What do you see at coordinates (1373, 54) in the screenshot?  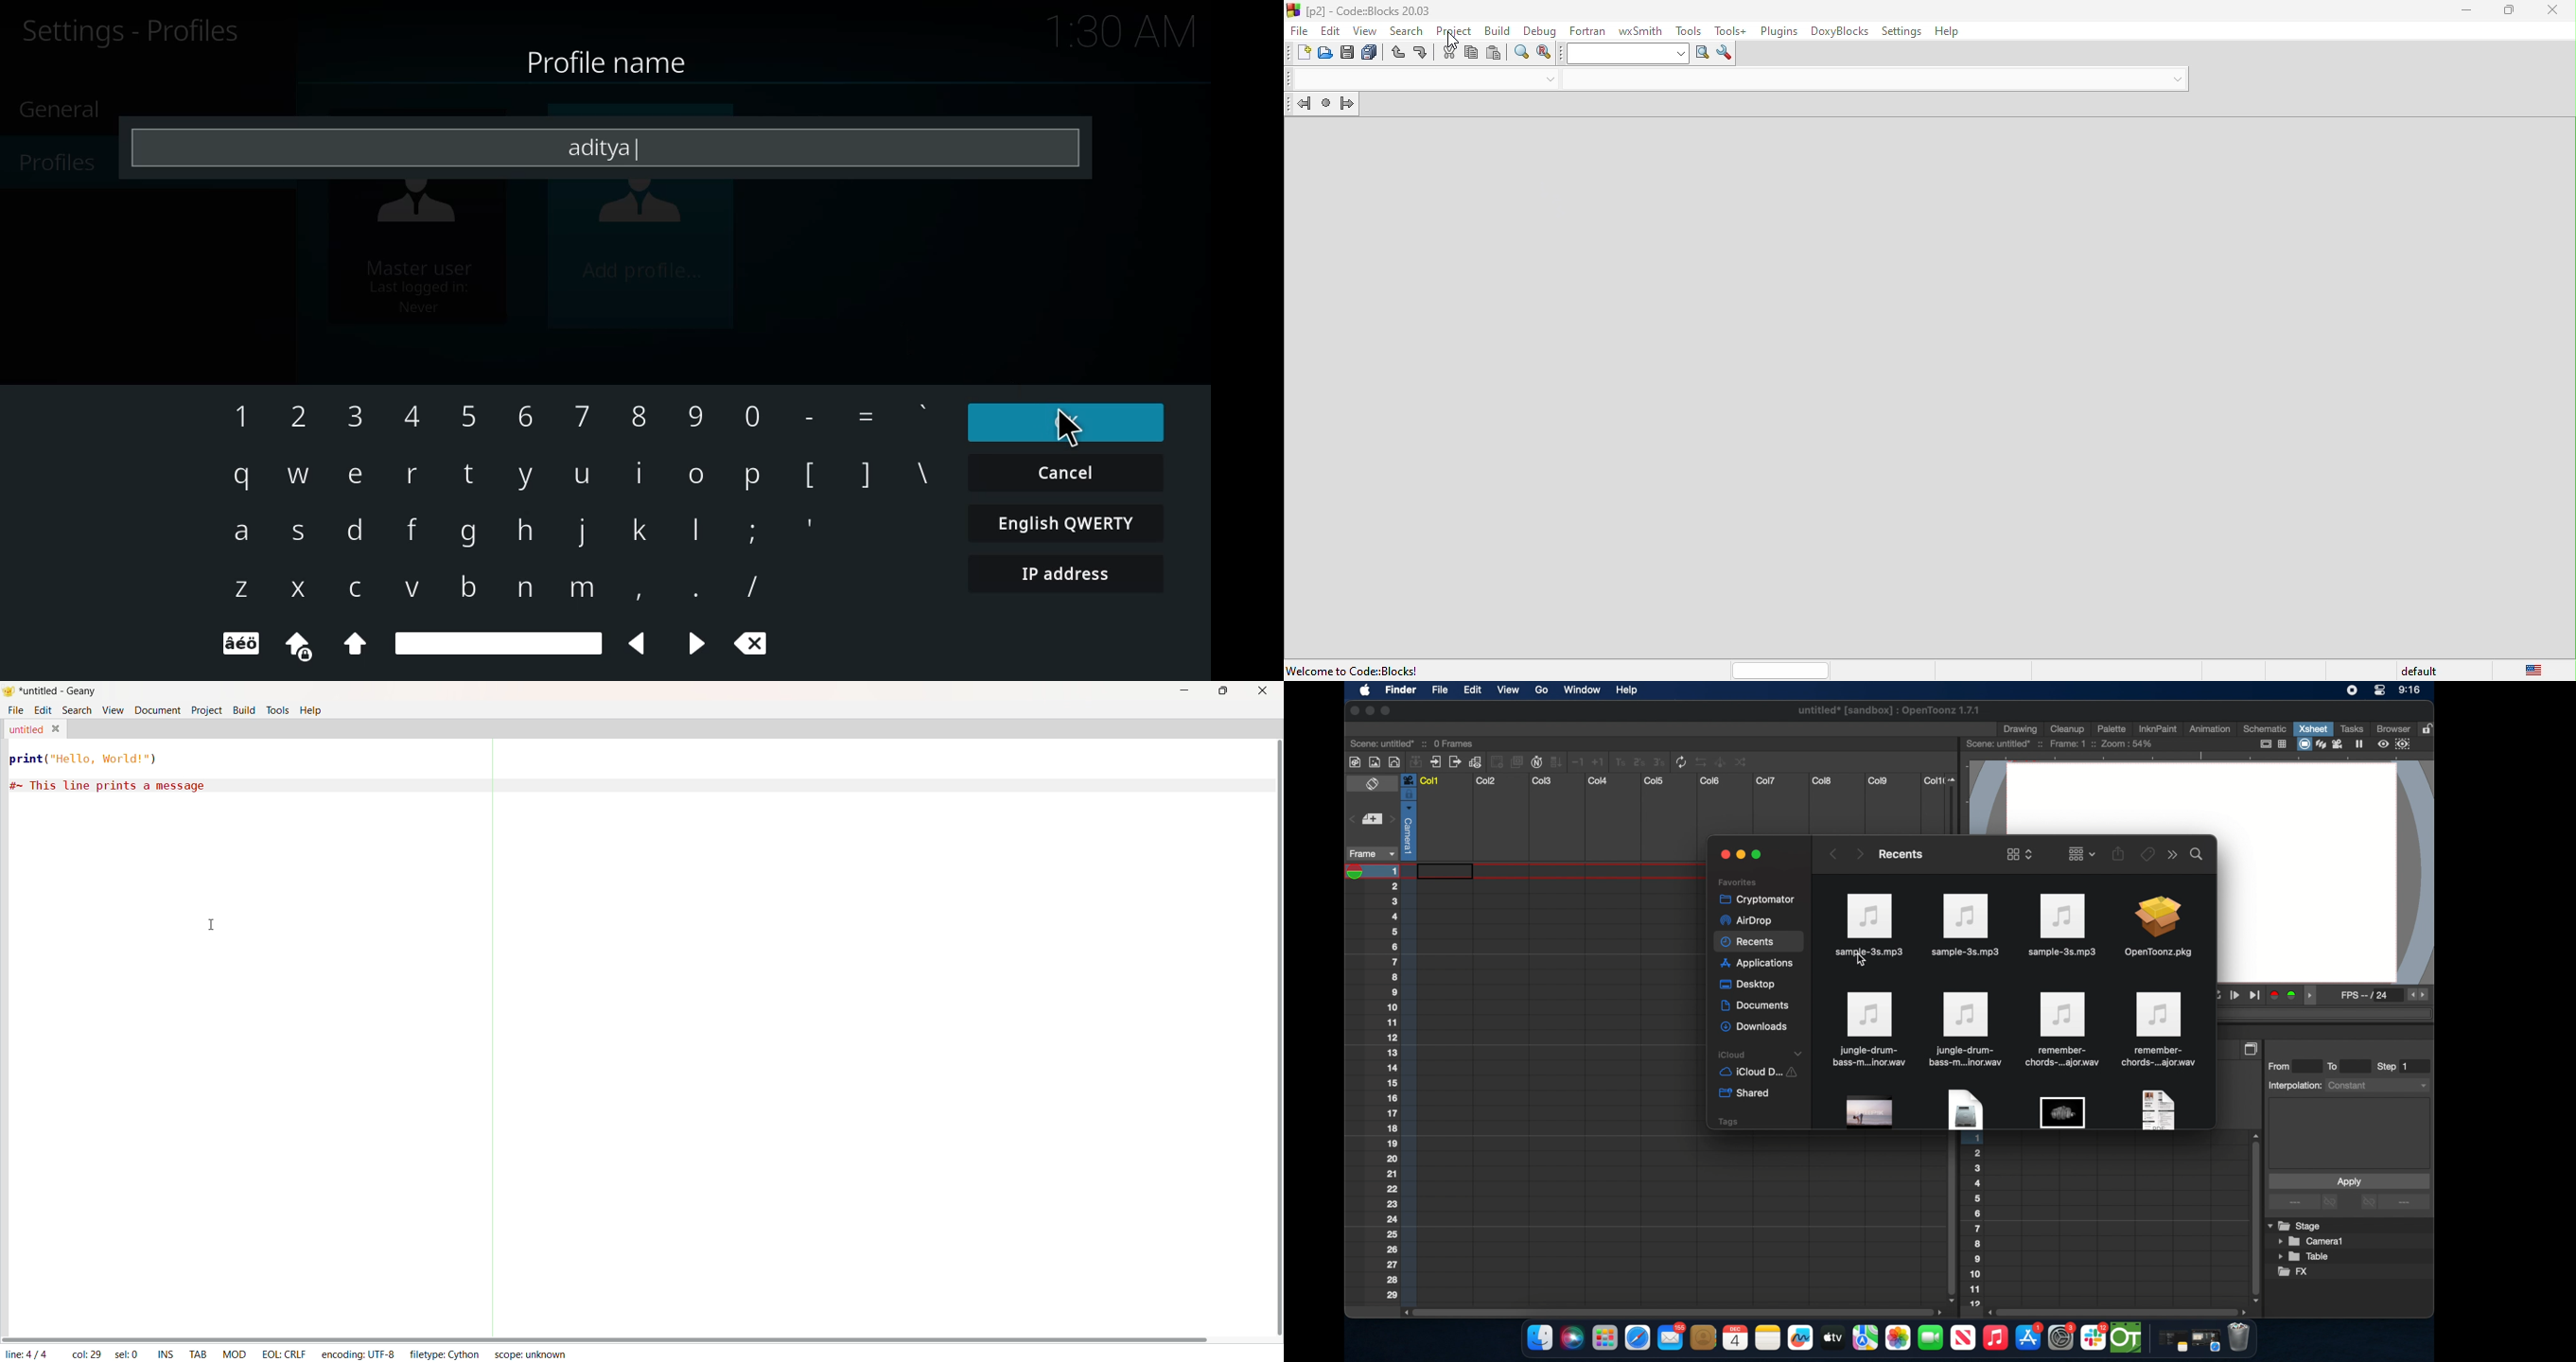 I see `save everything` at bounding box center [1373, 54].